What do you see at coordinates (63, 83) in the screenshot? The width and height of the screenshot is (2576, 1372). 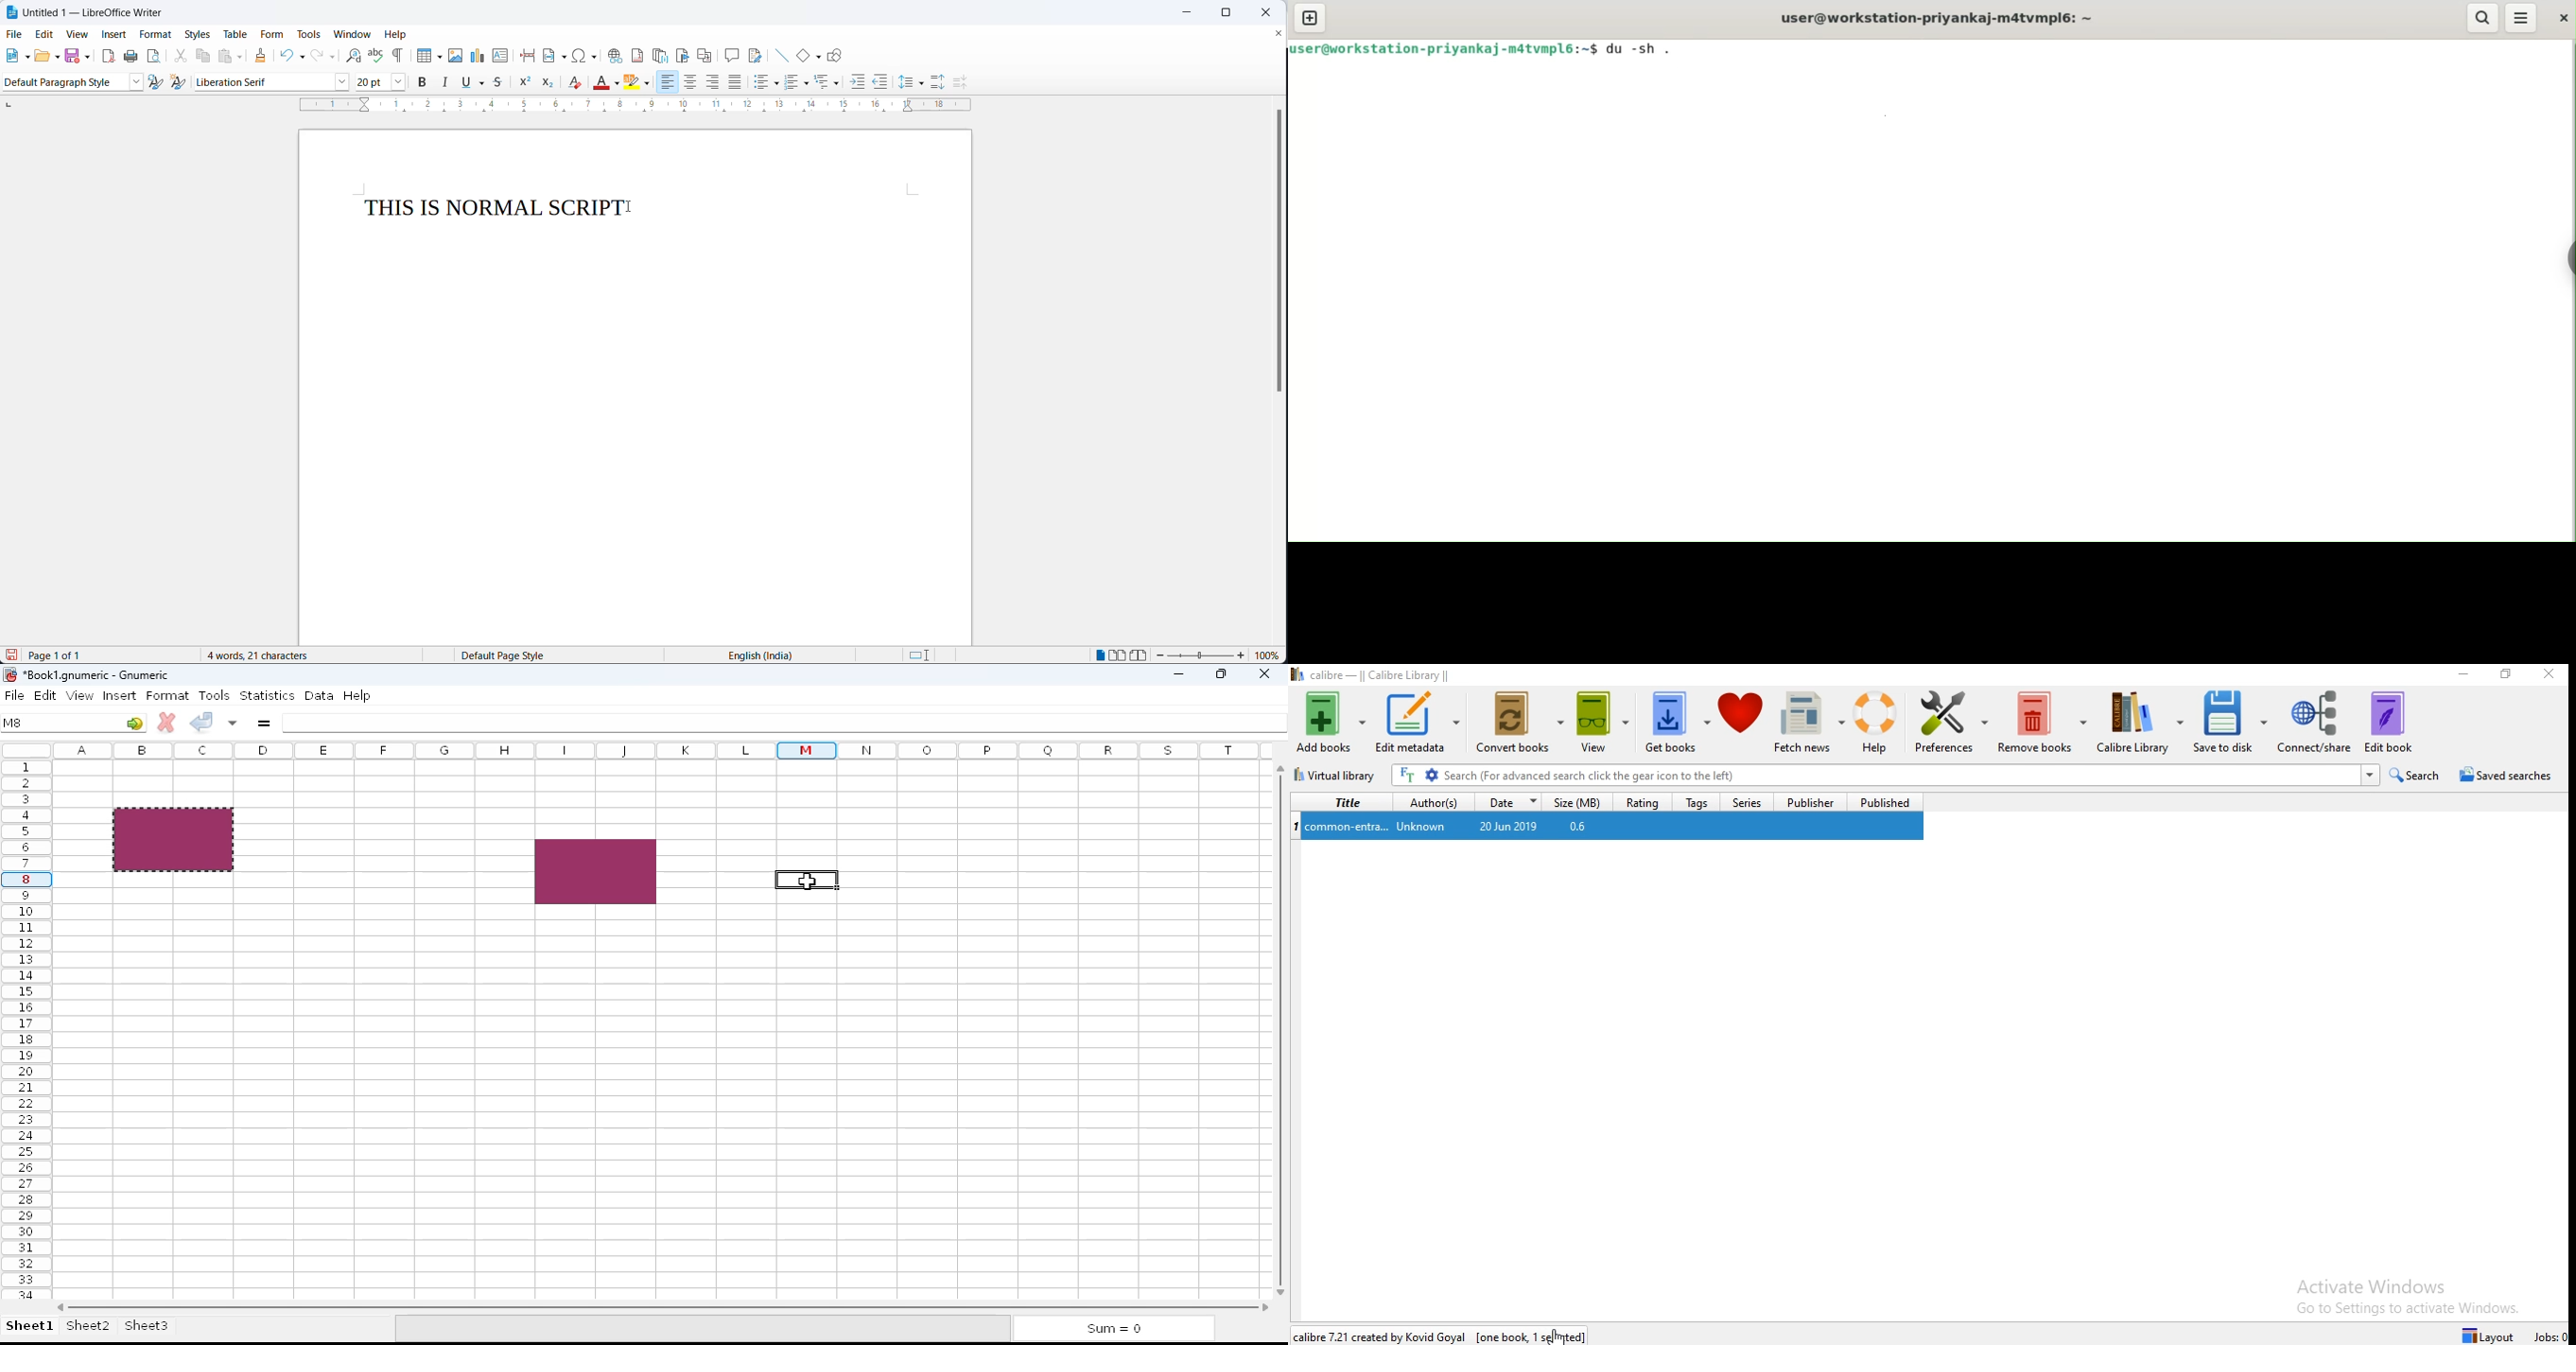 I see `paragraph style` at bounding box center [63, 83].